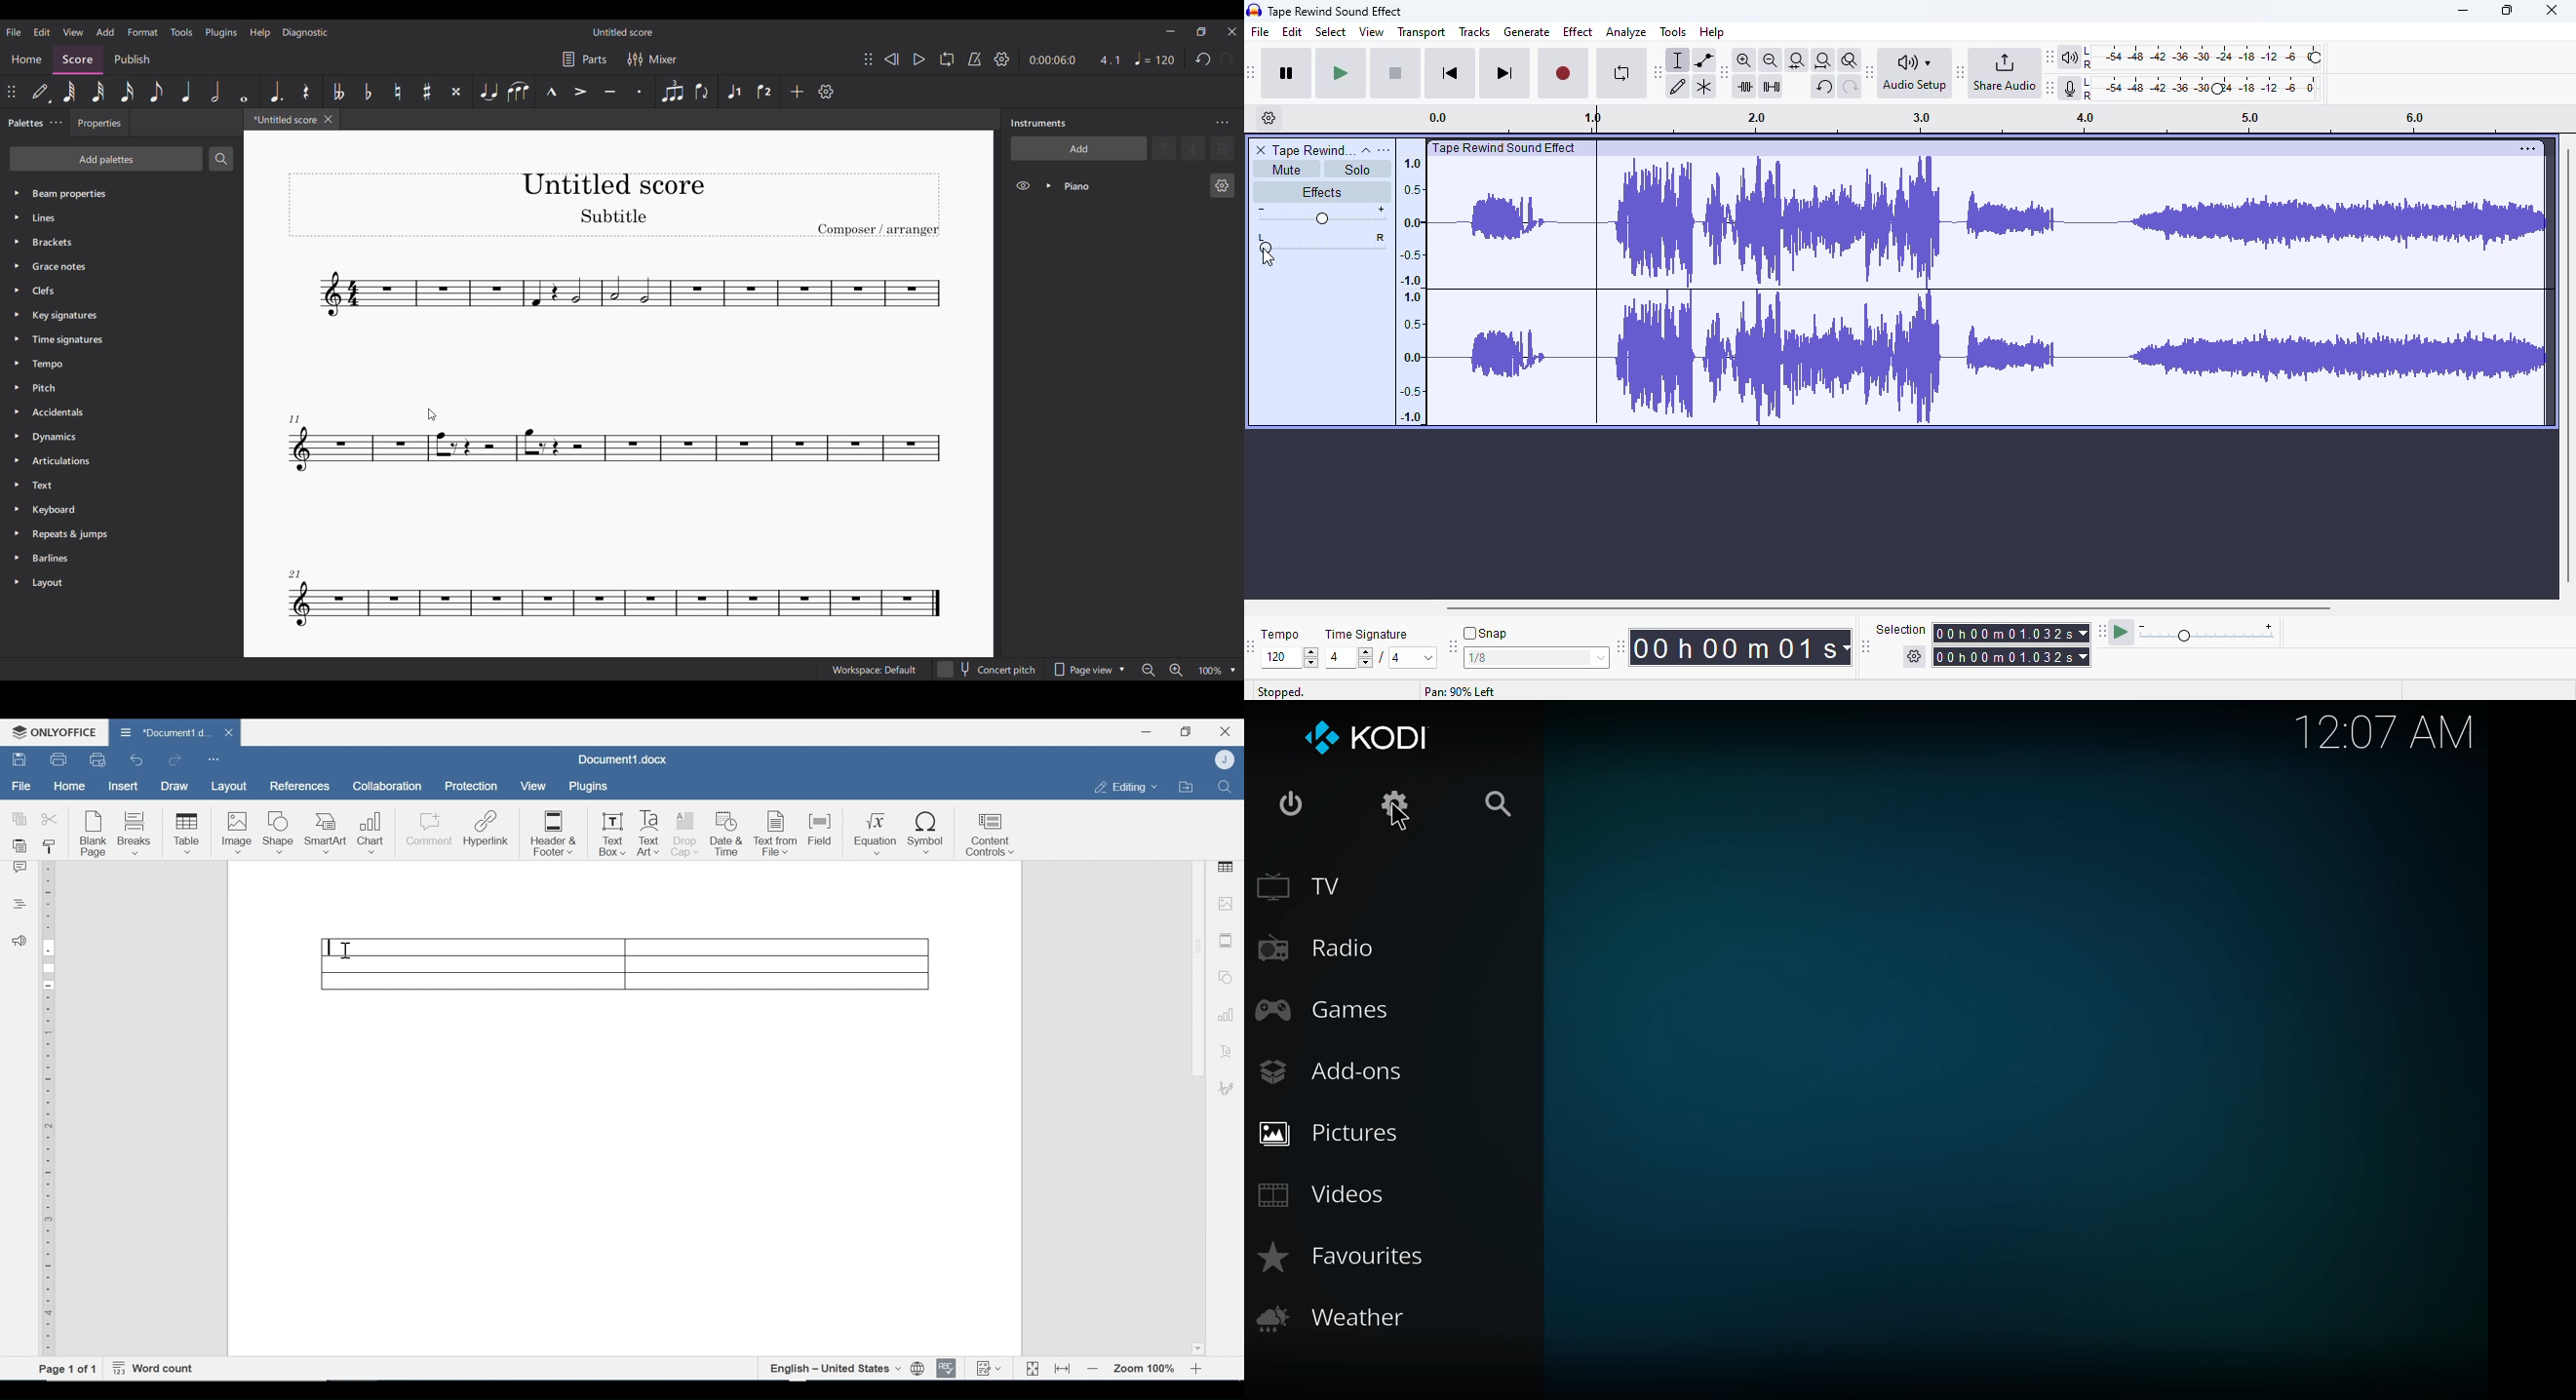 Image resolution: width=2576 pixels, height=1400 pixels. I want to click on Toggle double sharp, so click(457, 91).